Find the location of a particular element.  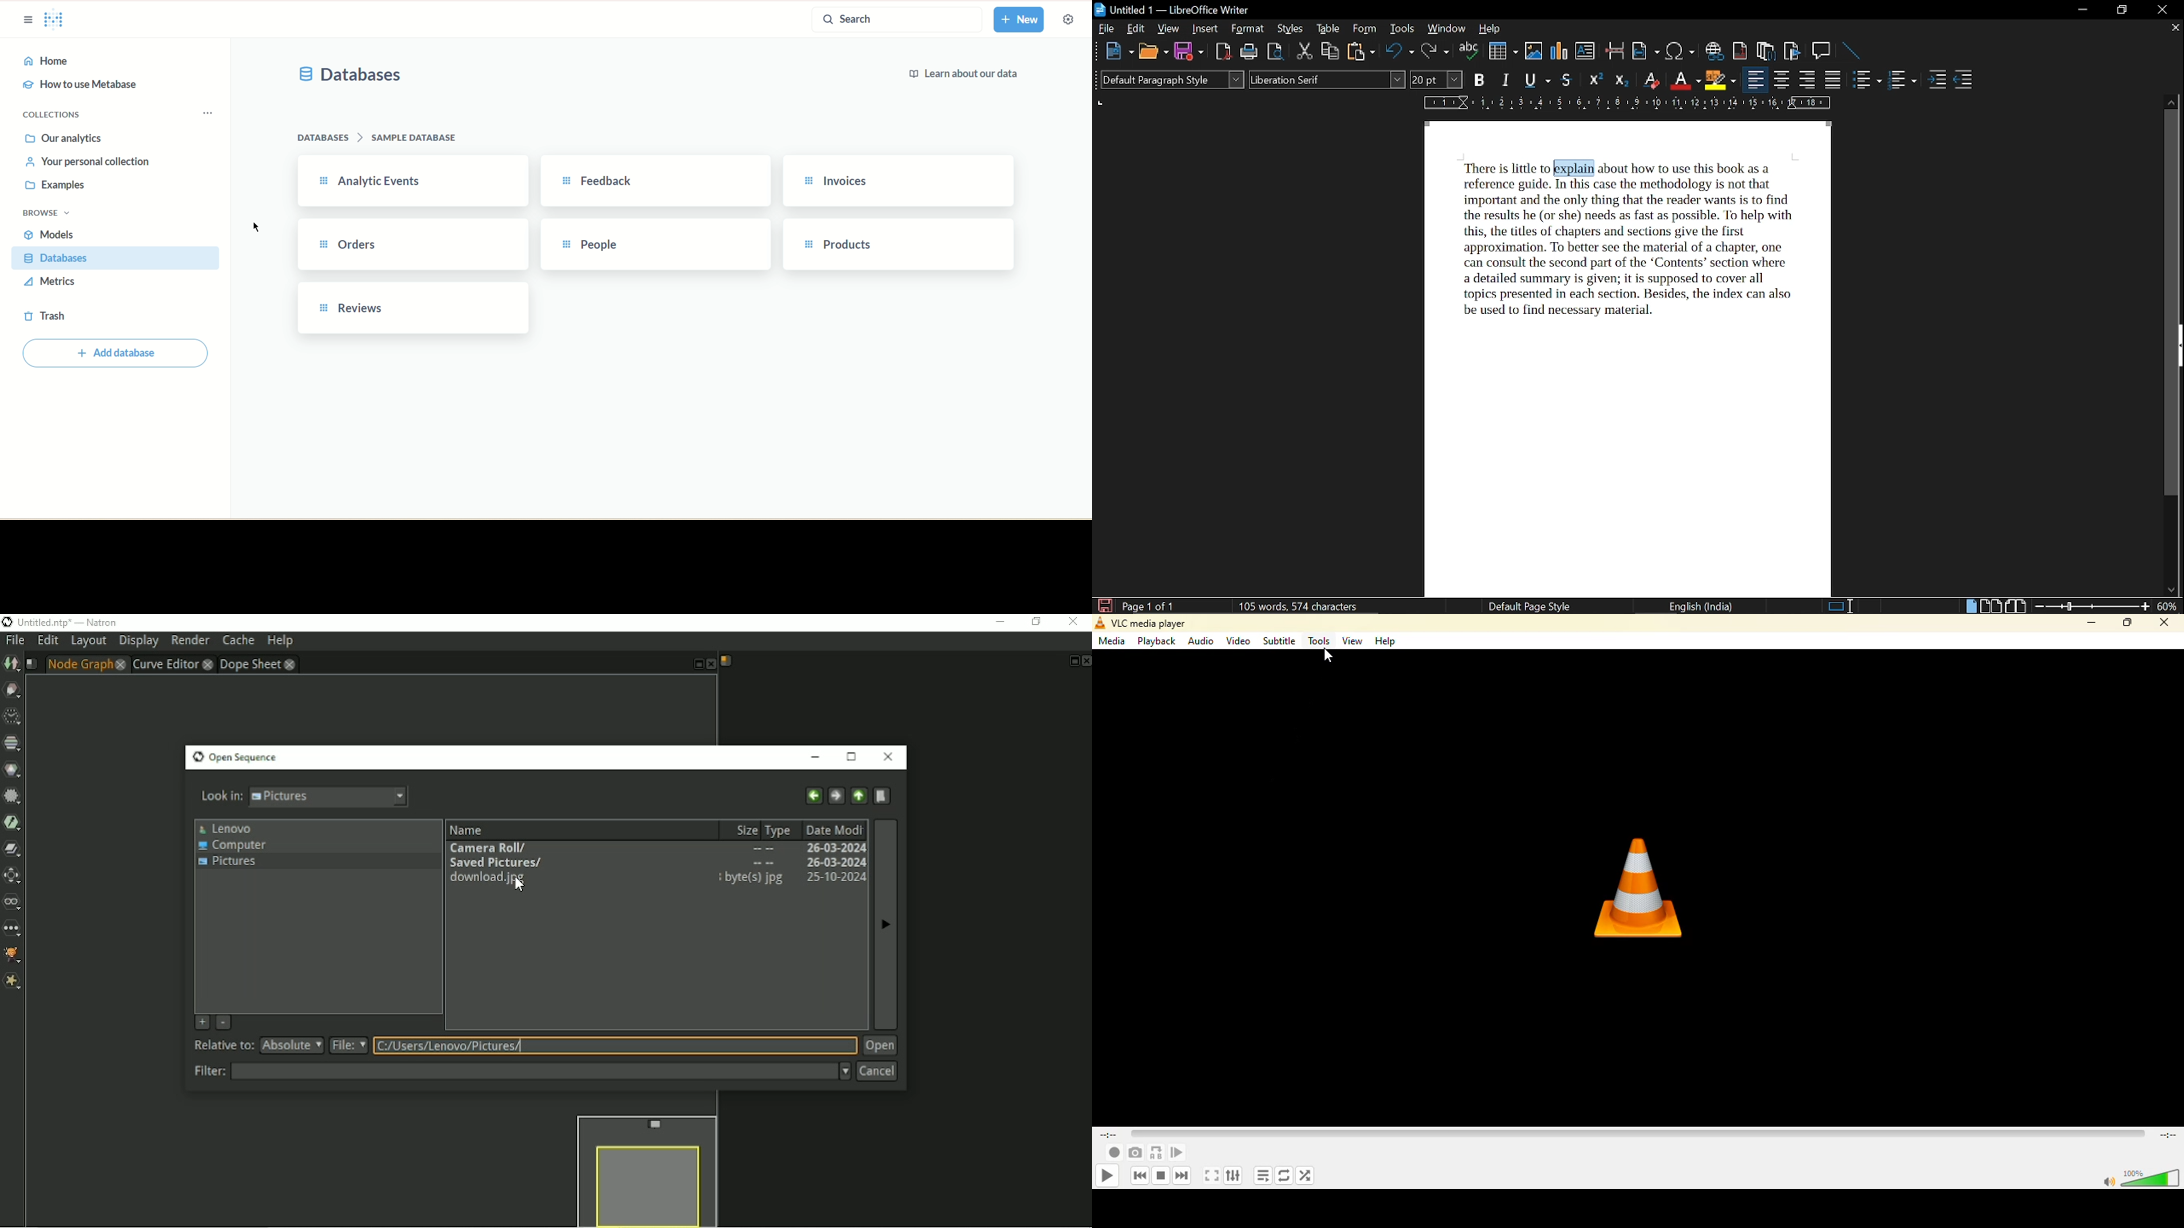

cursor is located at coordinates (258, 228).